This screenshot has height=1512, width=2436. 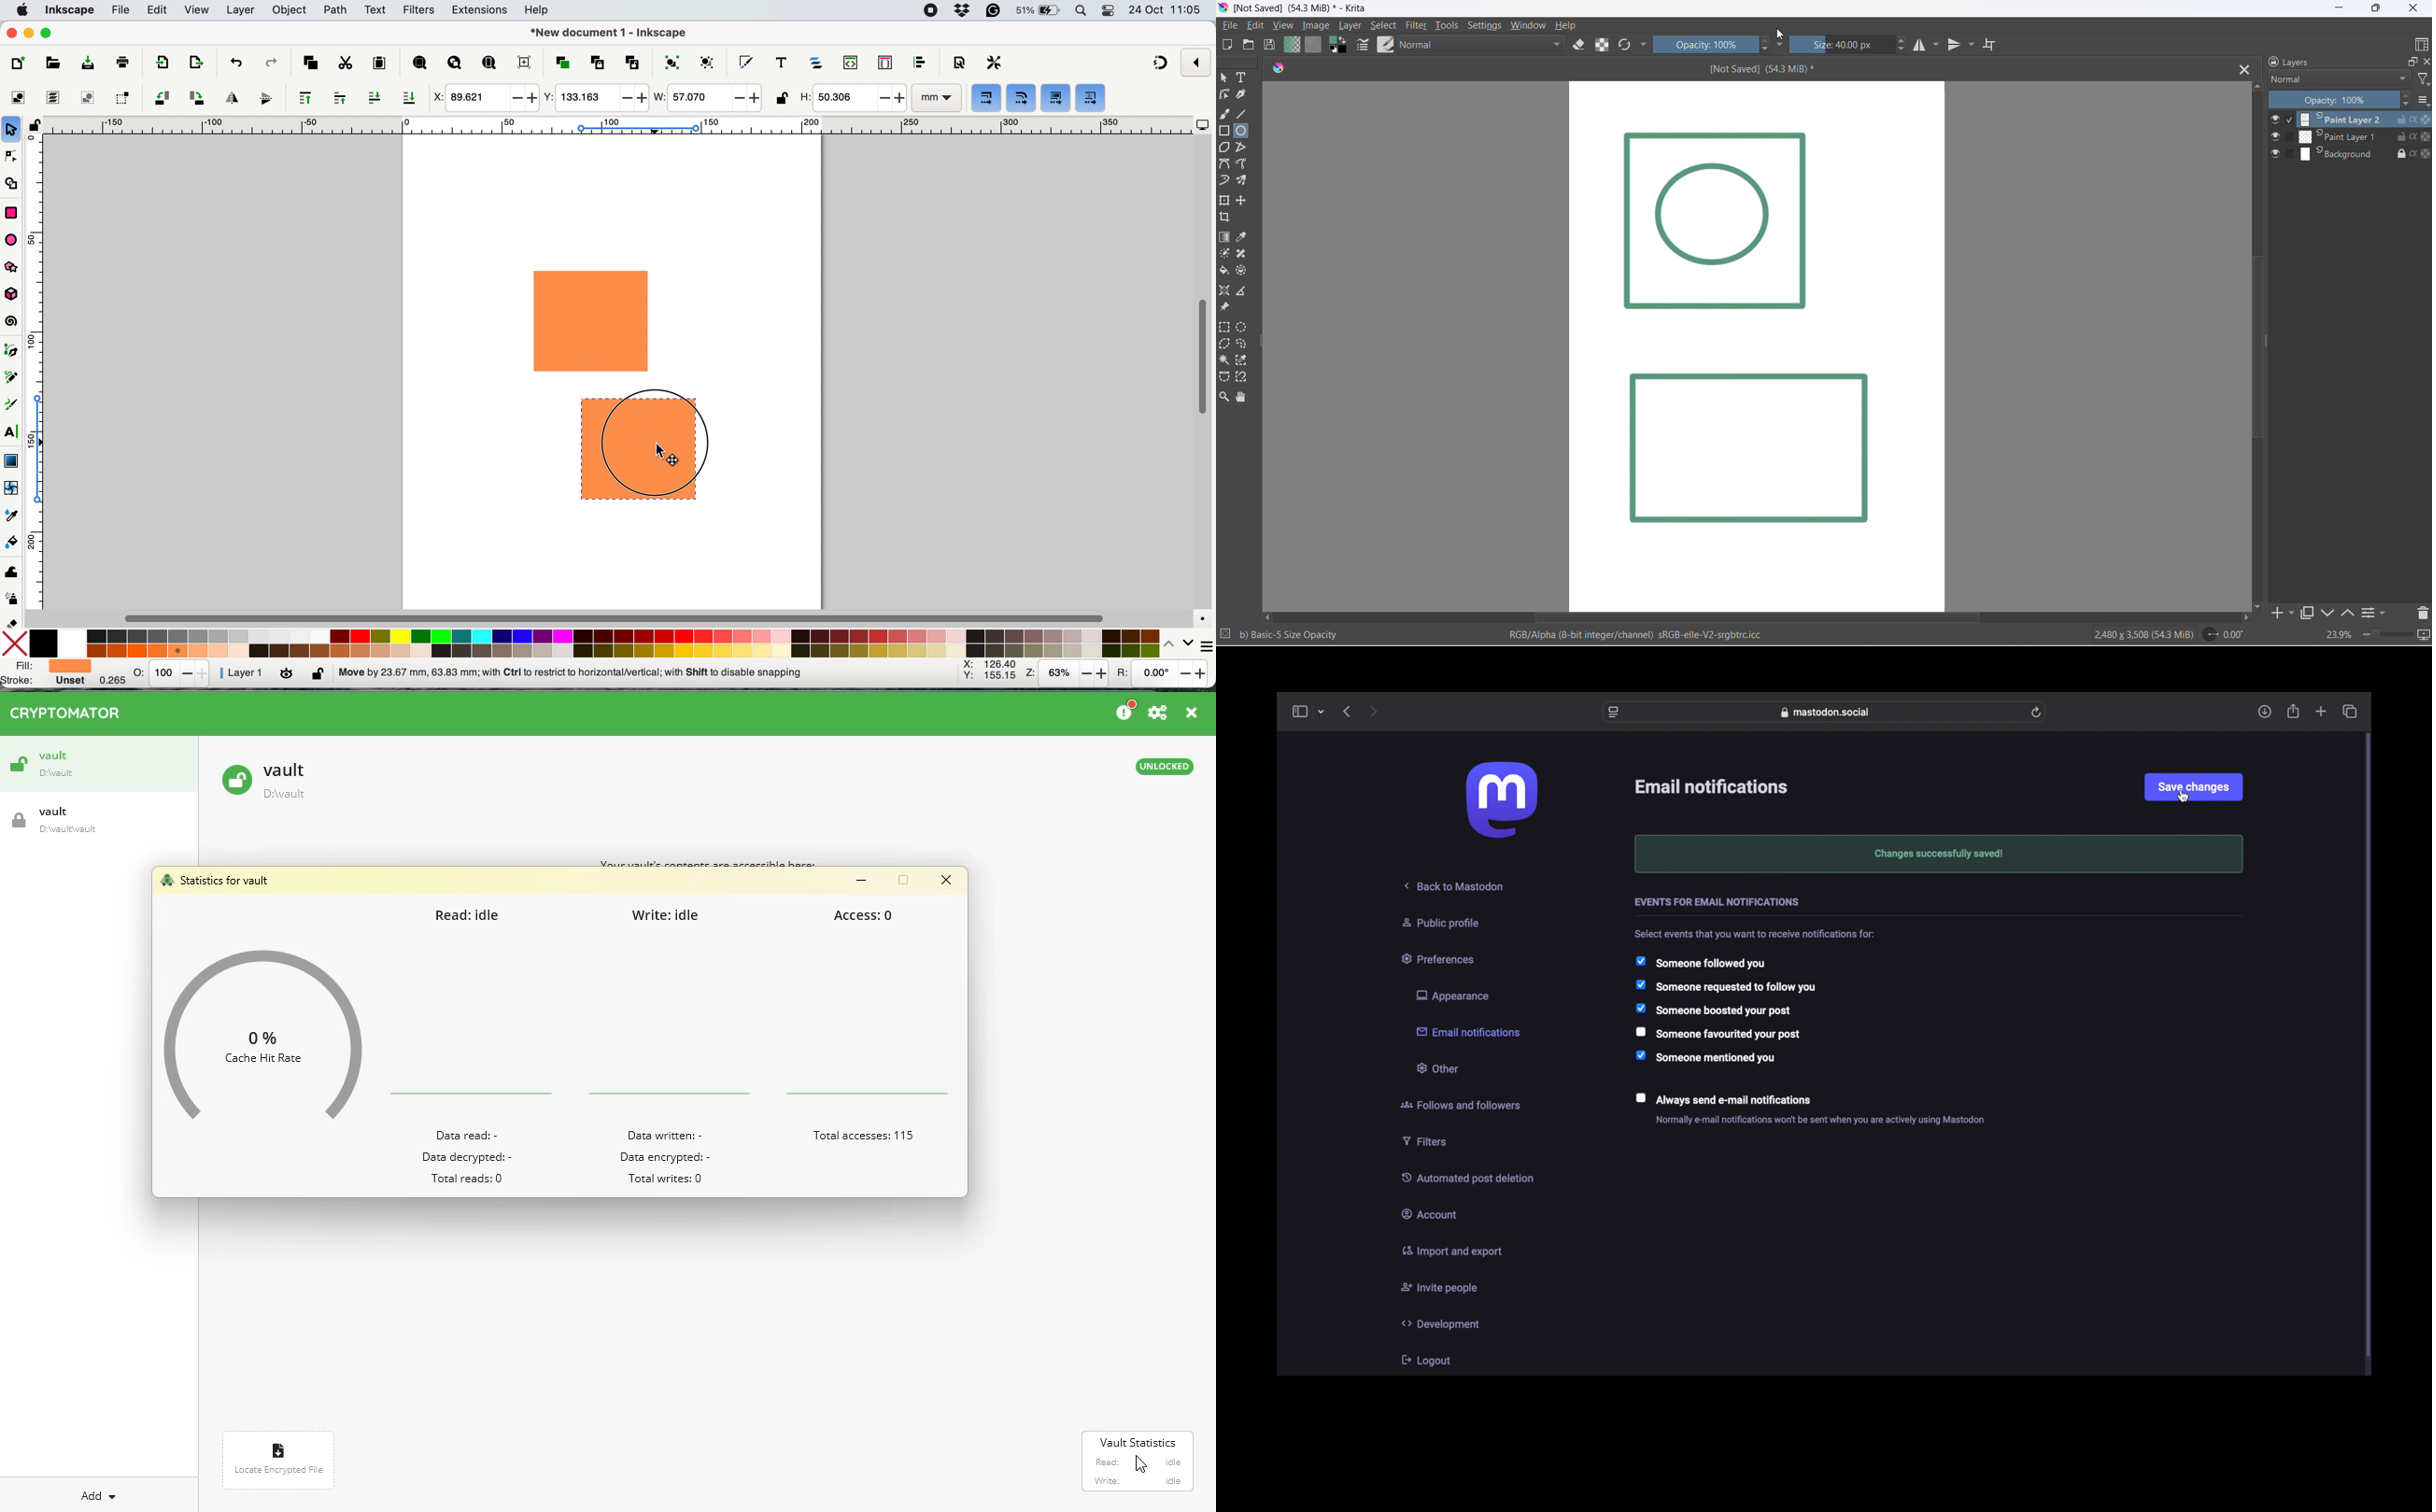 What do you see at coordinates (1246, 164) in the screenshot?
I see `freehand path tool` at bounding box center [1246, 164].